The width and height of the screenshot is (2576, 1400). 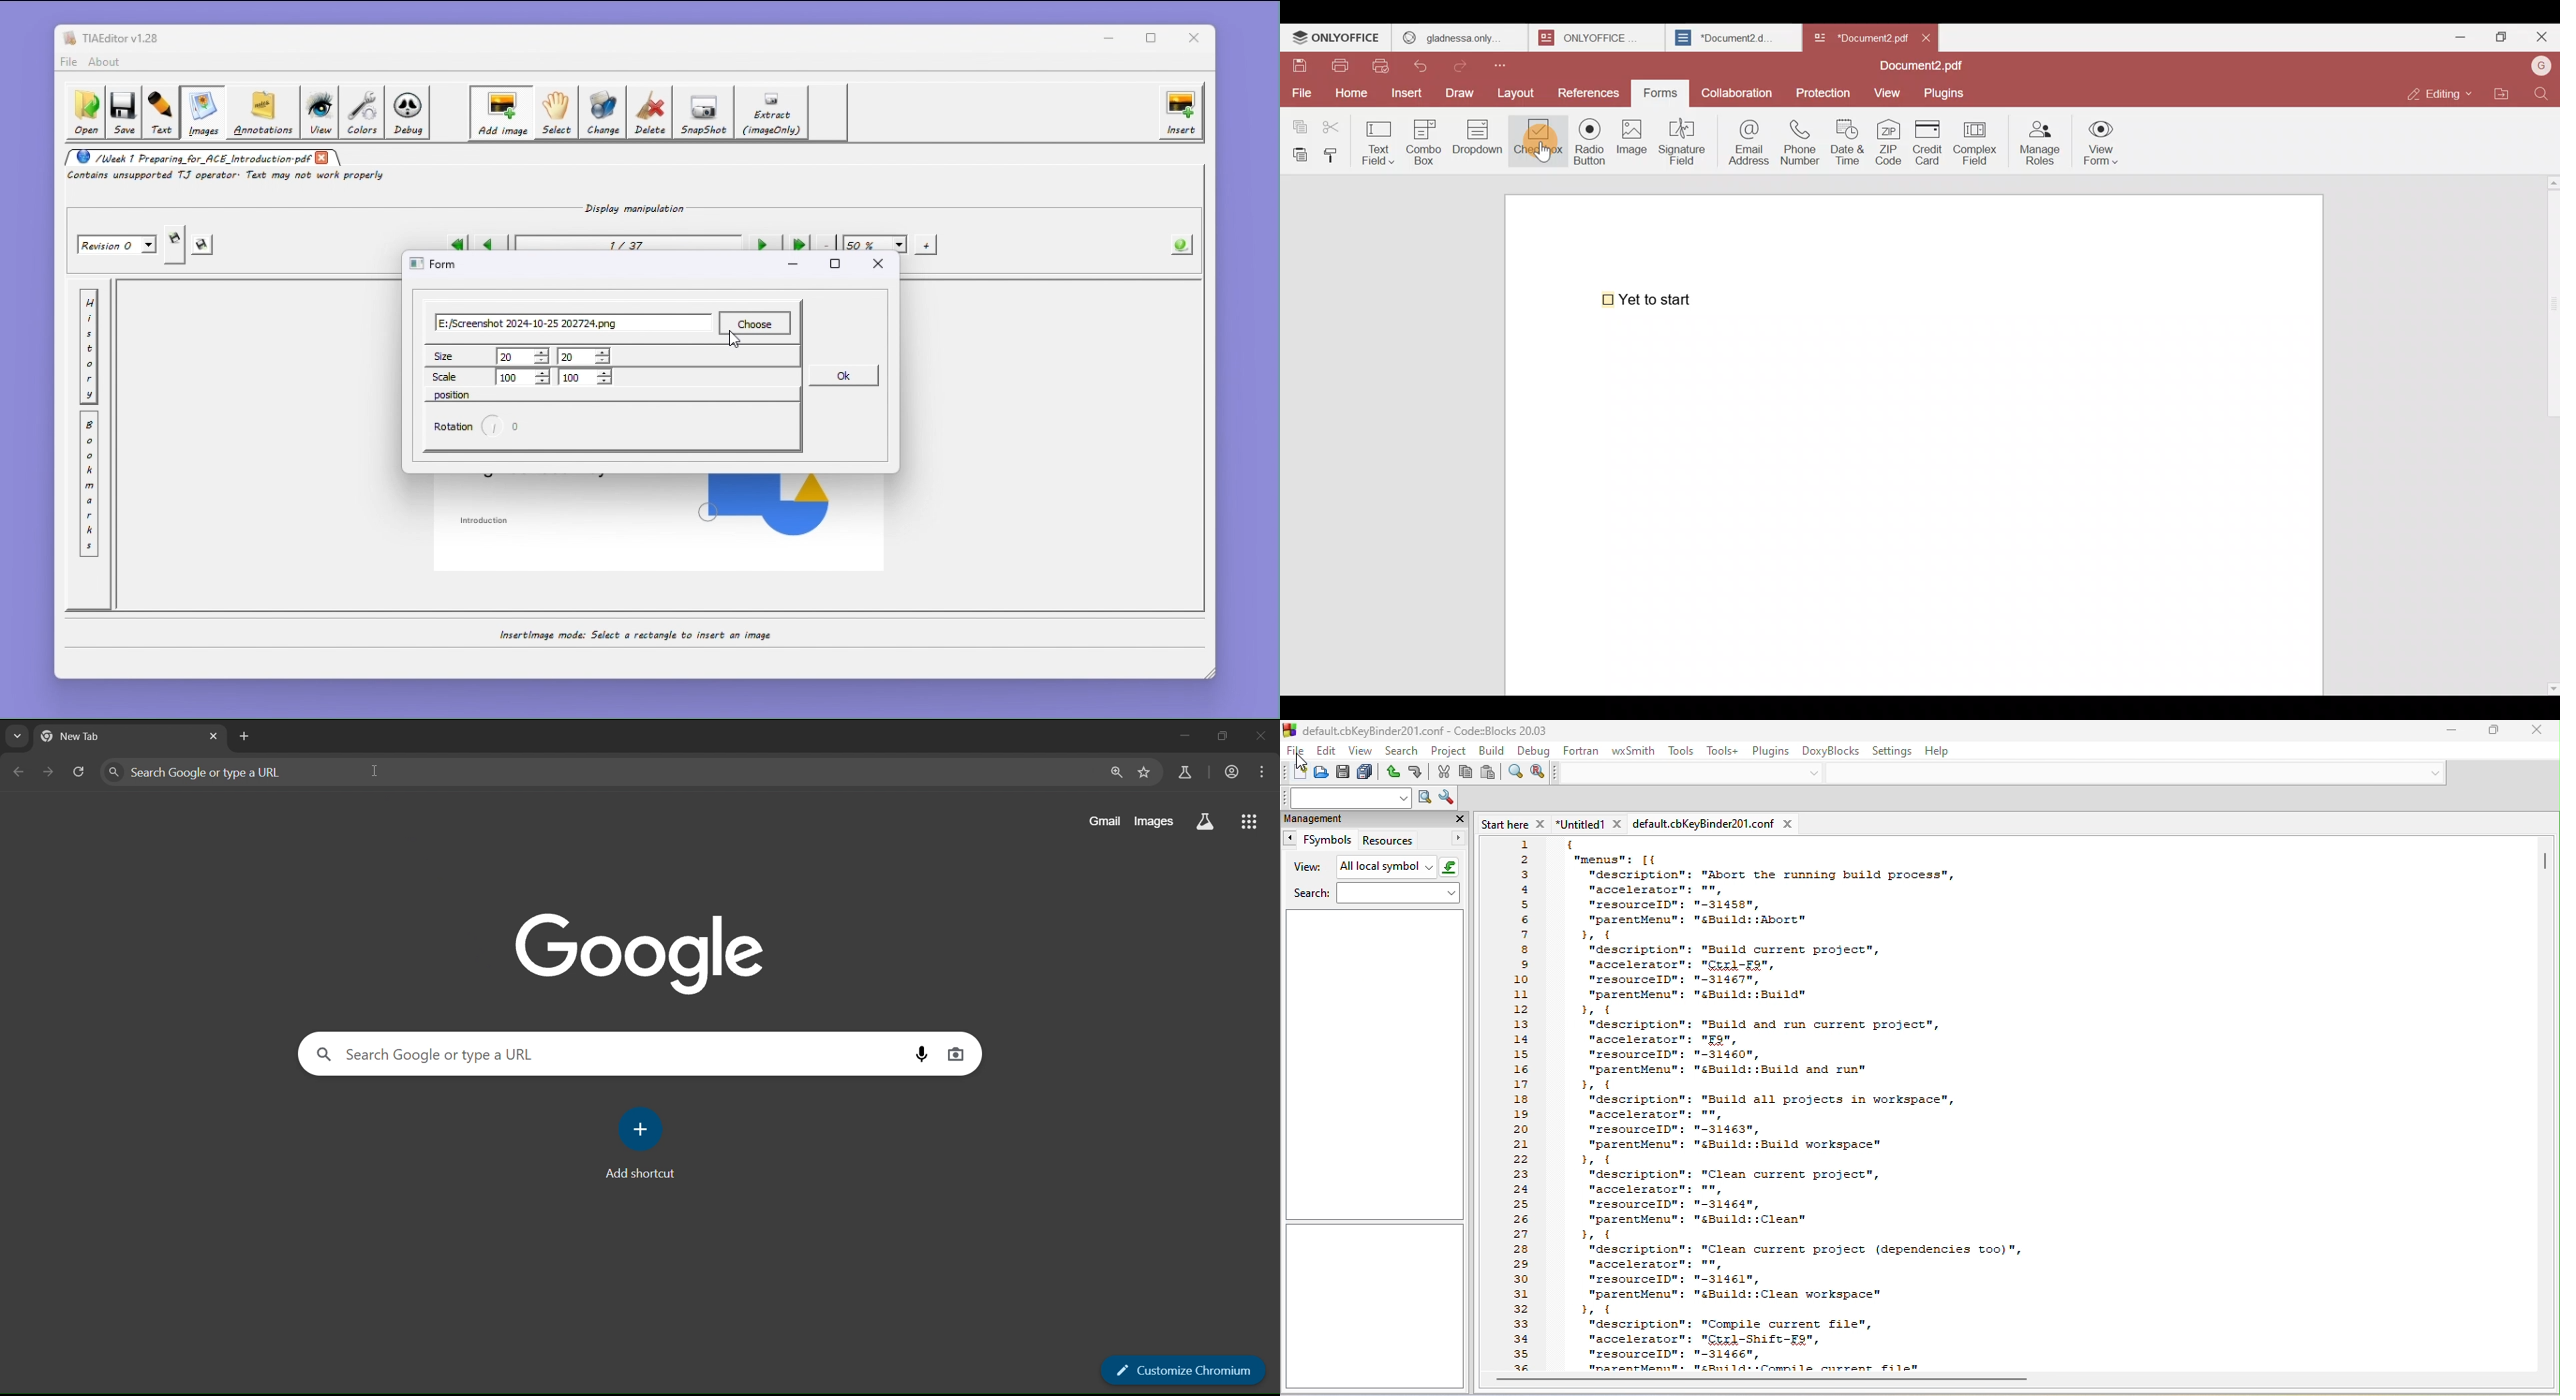 I want to click on build, so click(x=1494, y=749).